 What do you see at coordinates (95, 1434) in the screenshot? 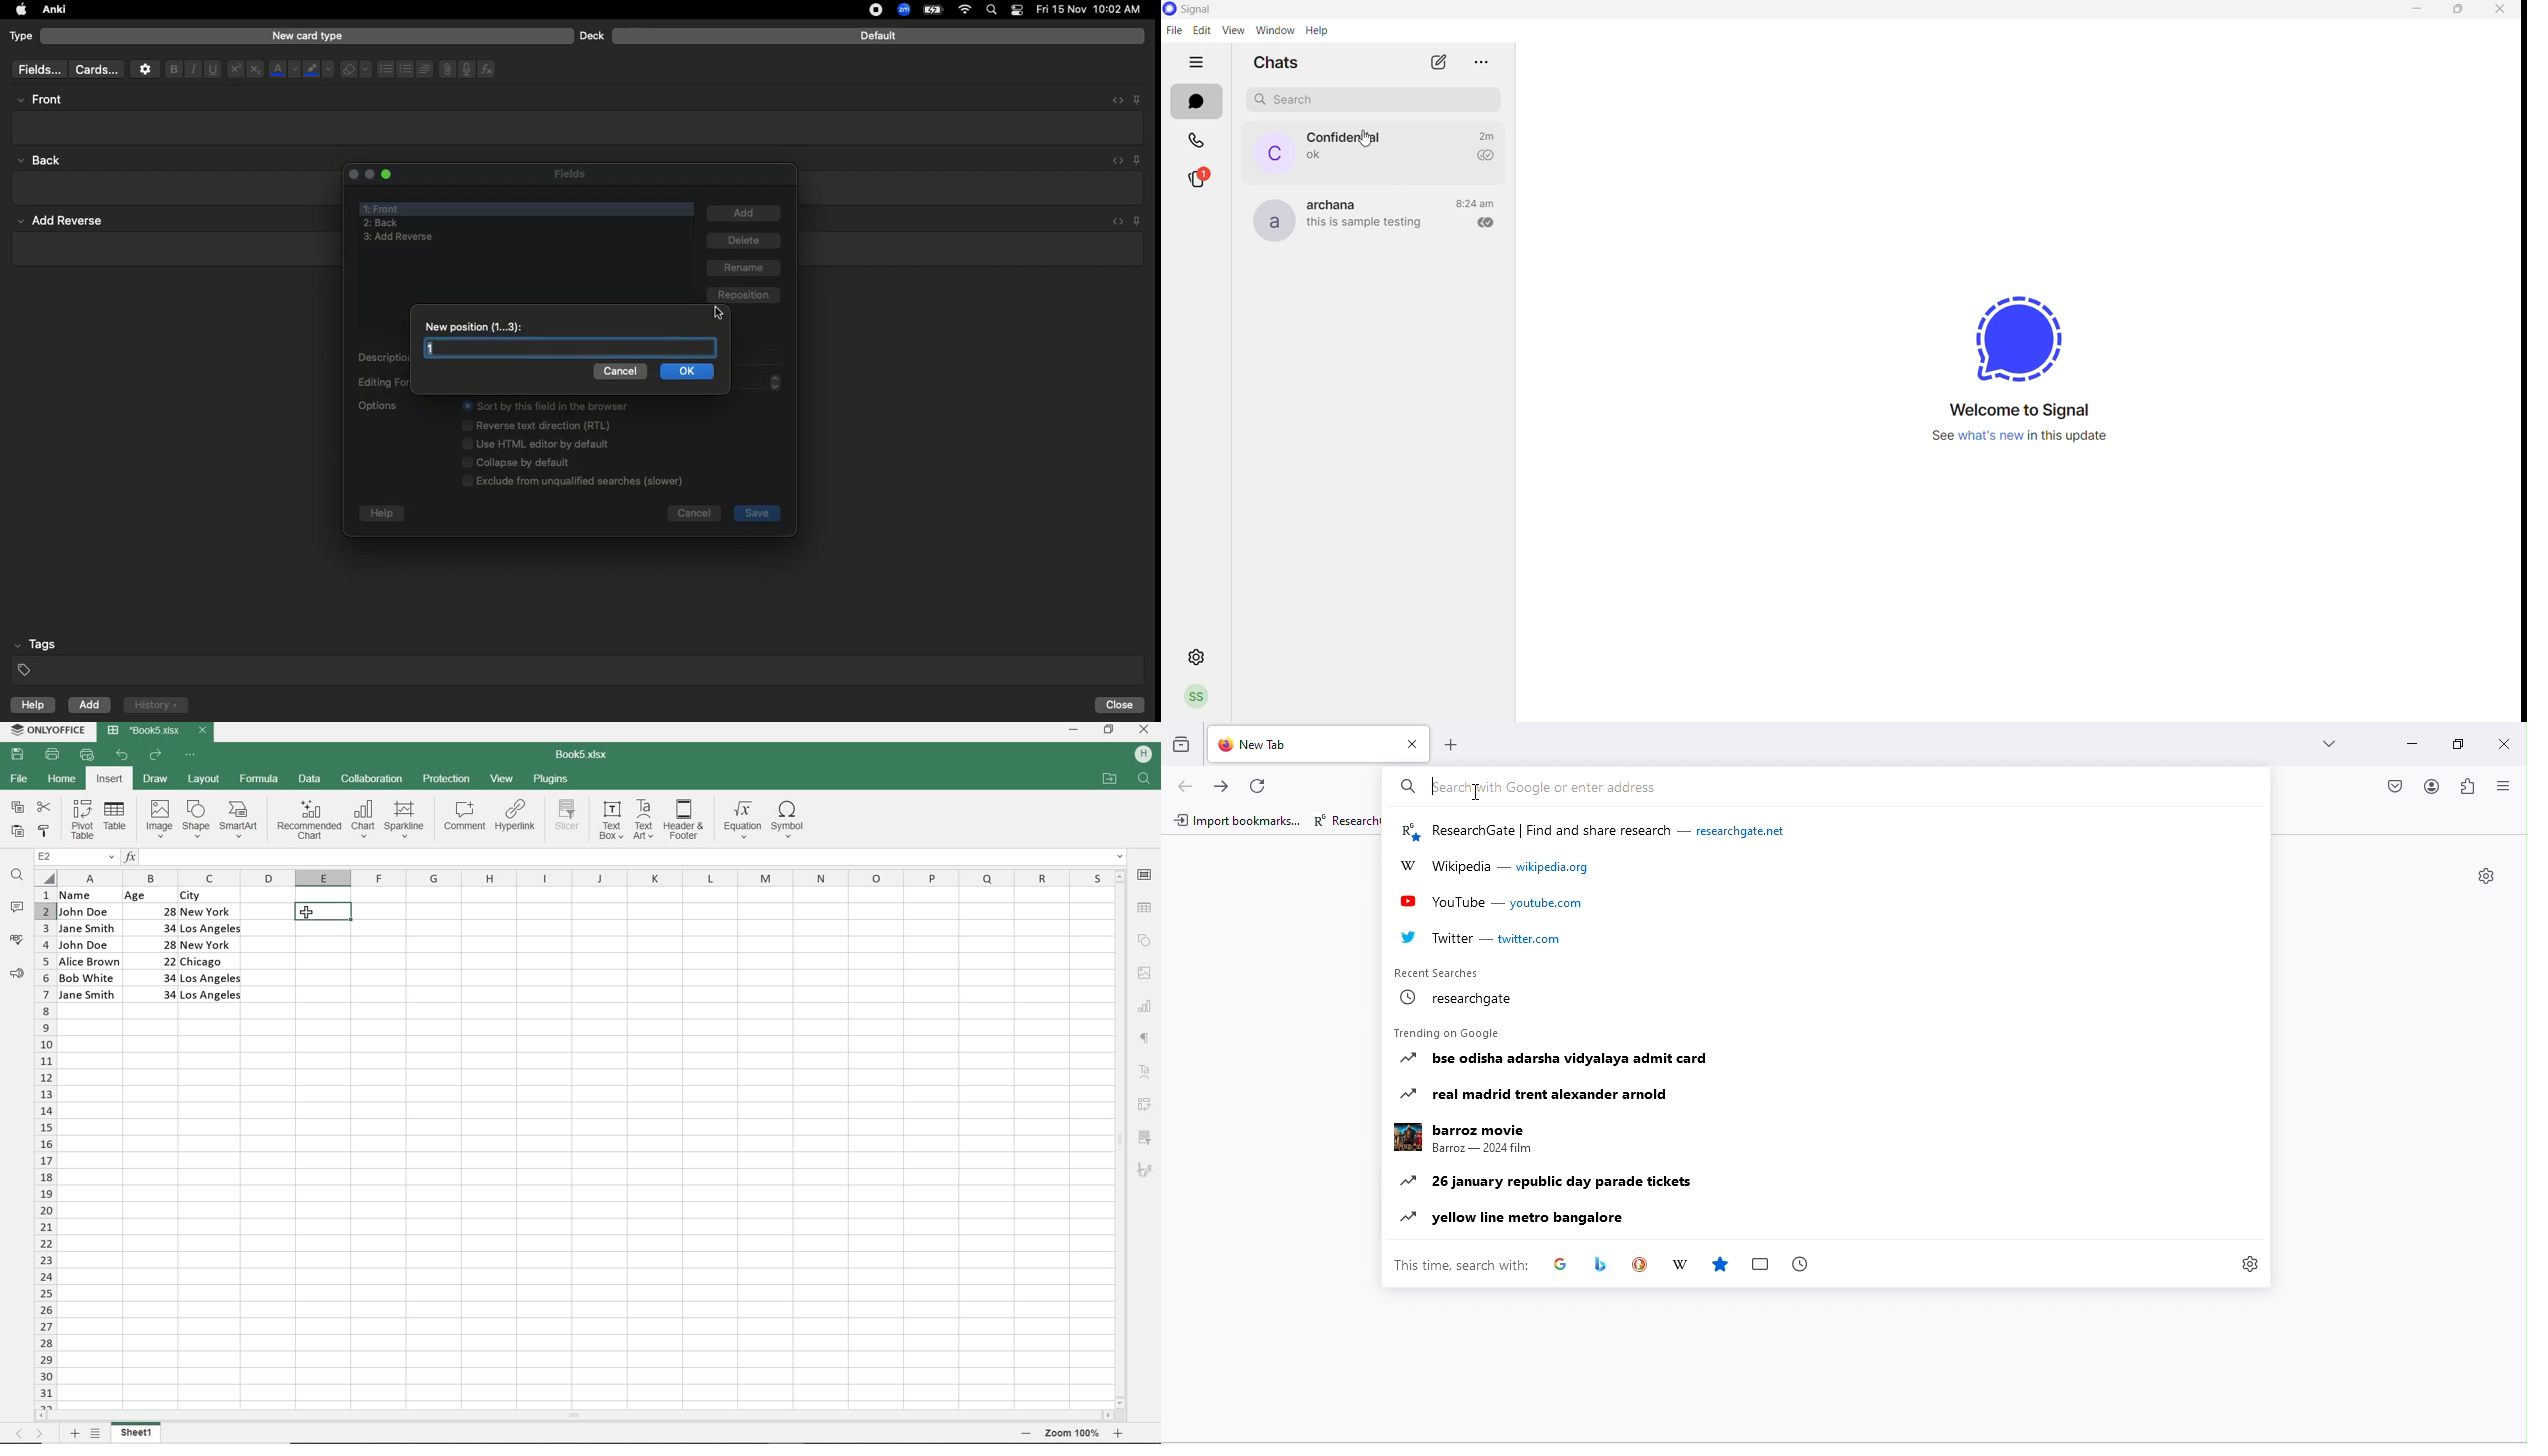
I see `LIST OF SHETS` at bounding box center [95, 1434].